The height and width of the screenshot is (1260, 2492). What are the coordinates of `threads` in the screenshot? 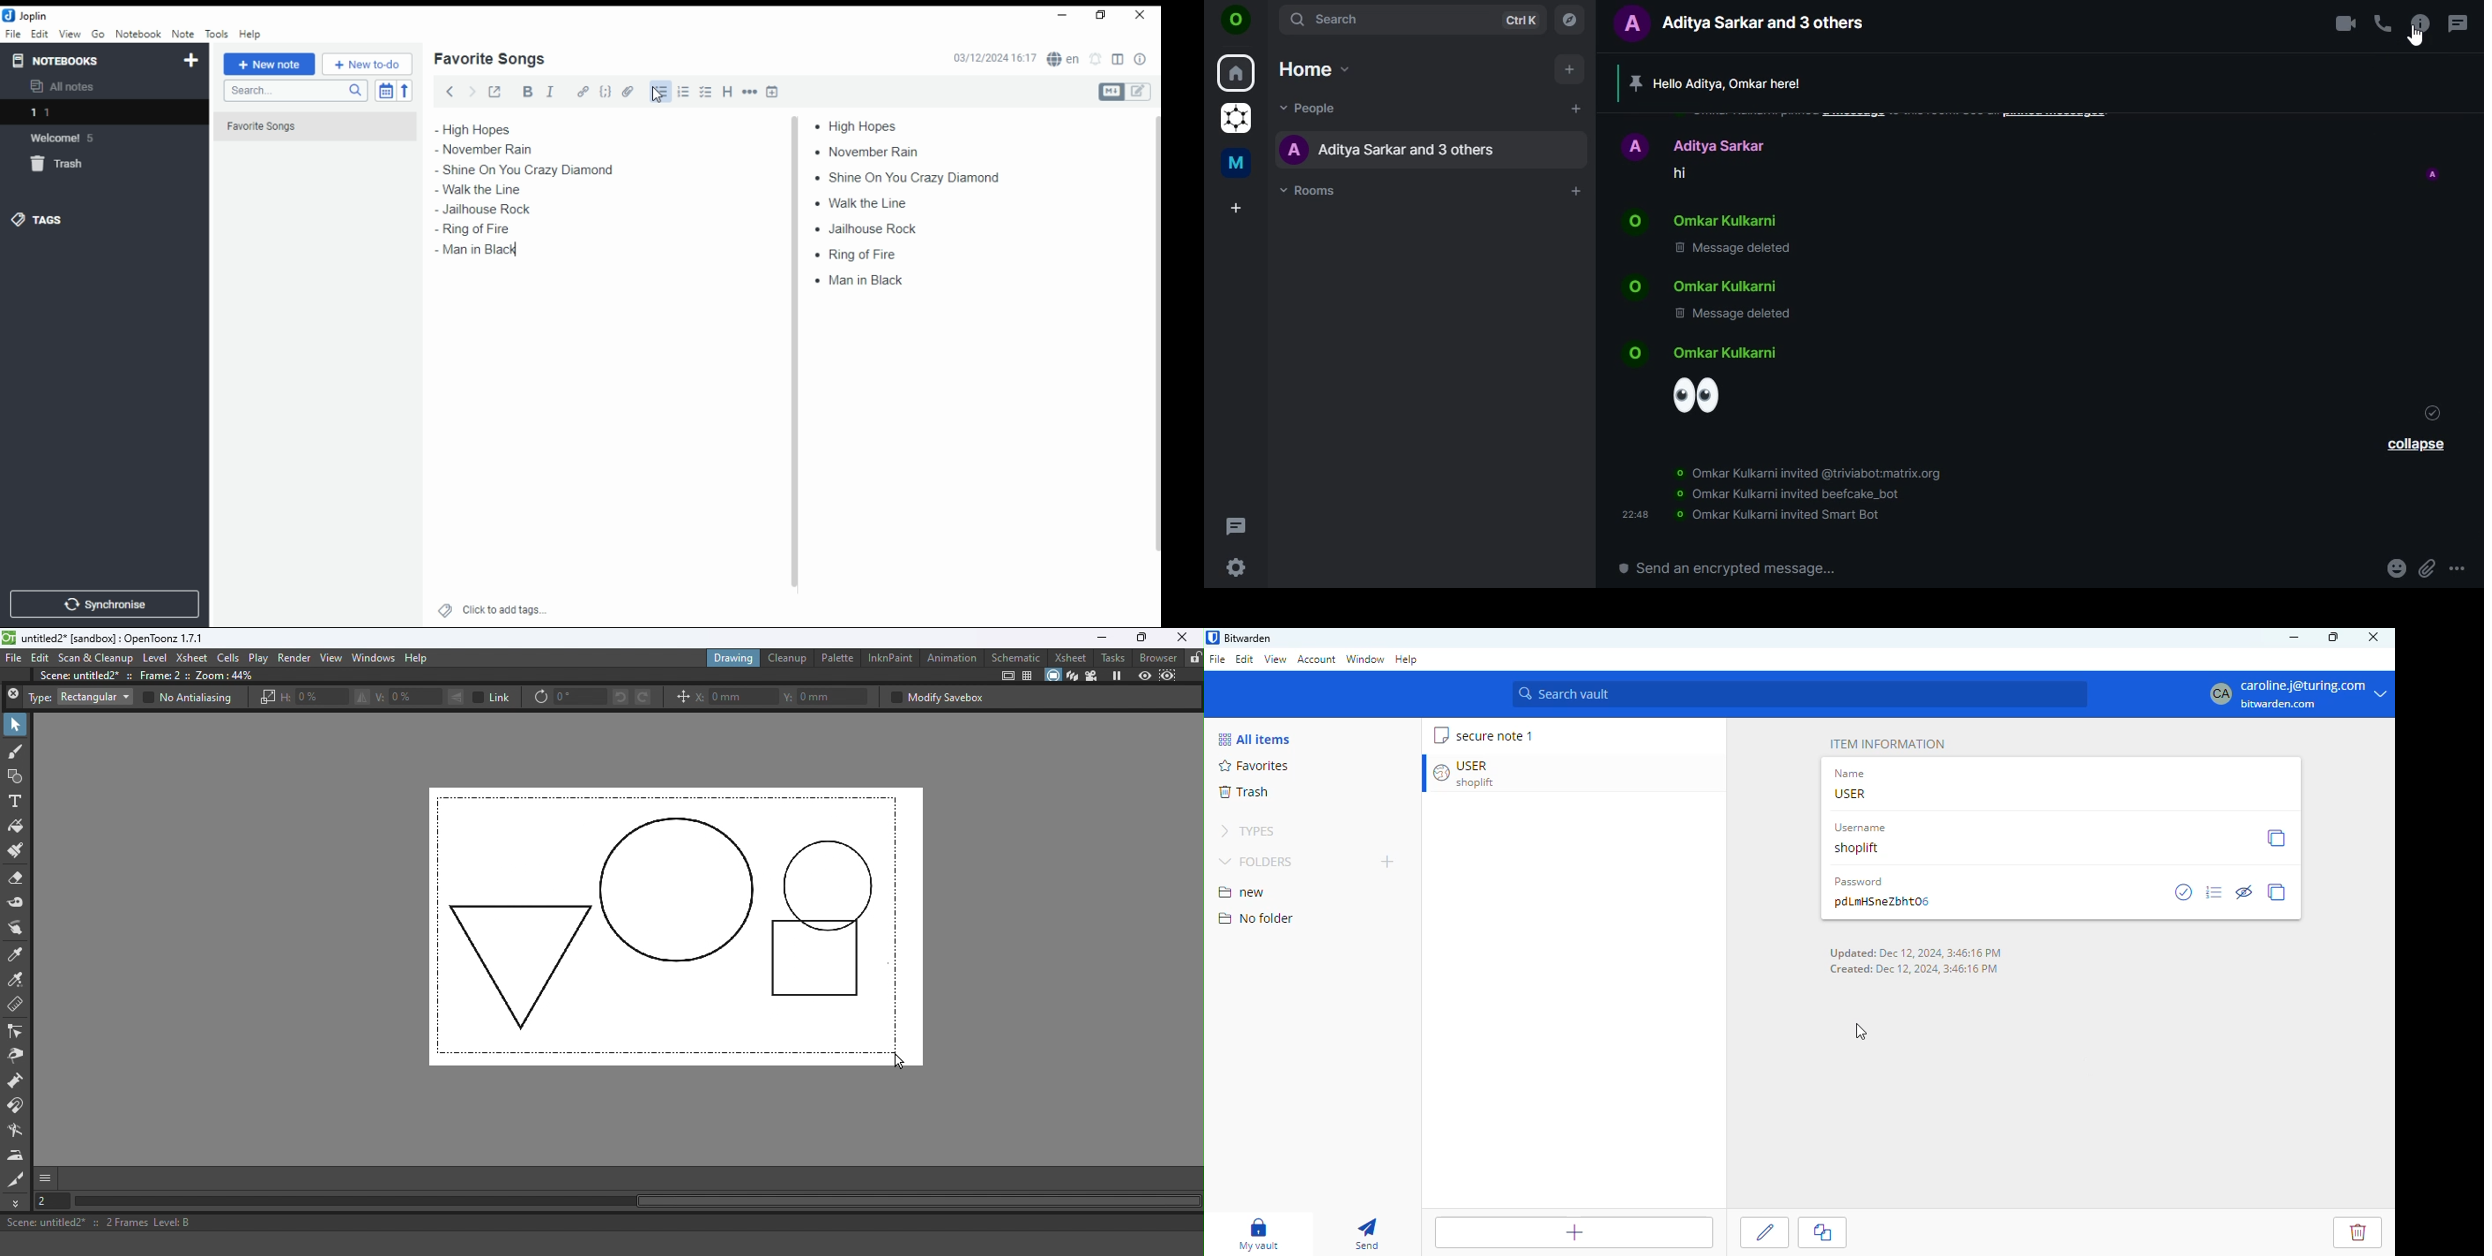 It's located at (1236, 526).